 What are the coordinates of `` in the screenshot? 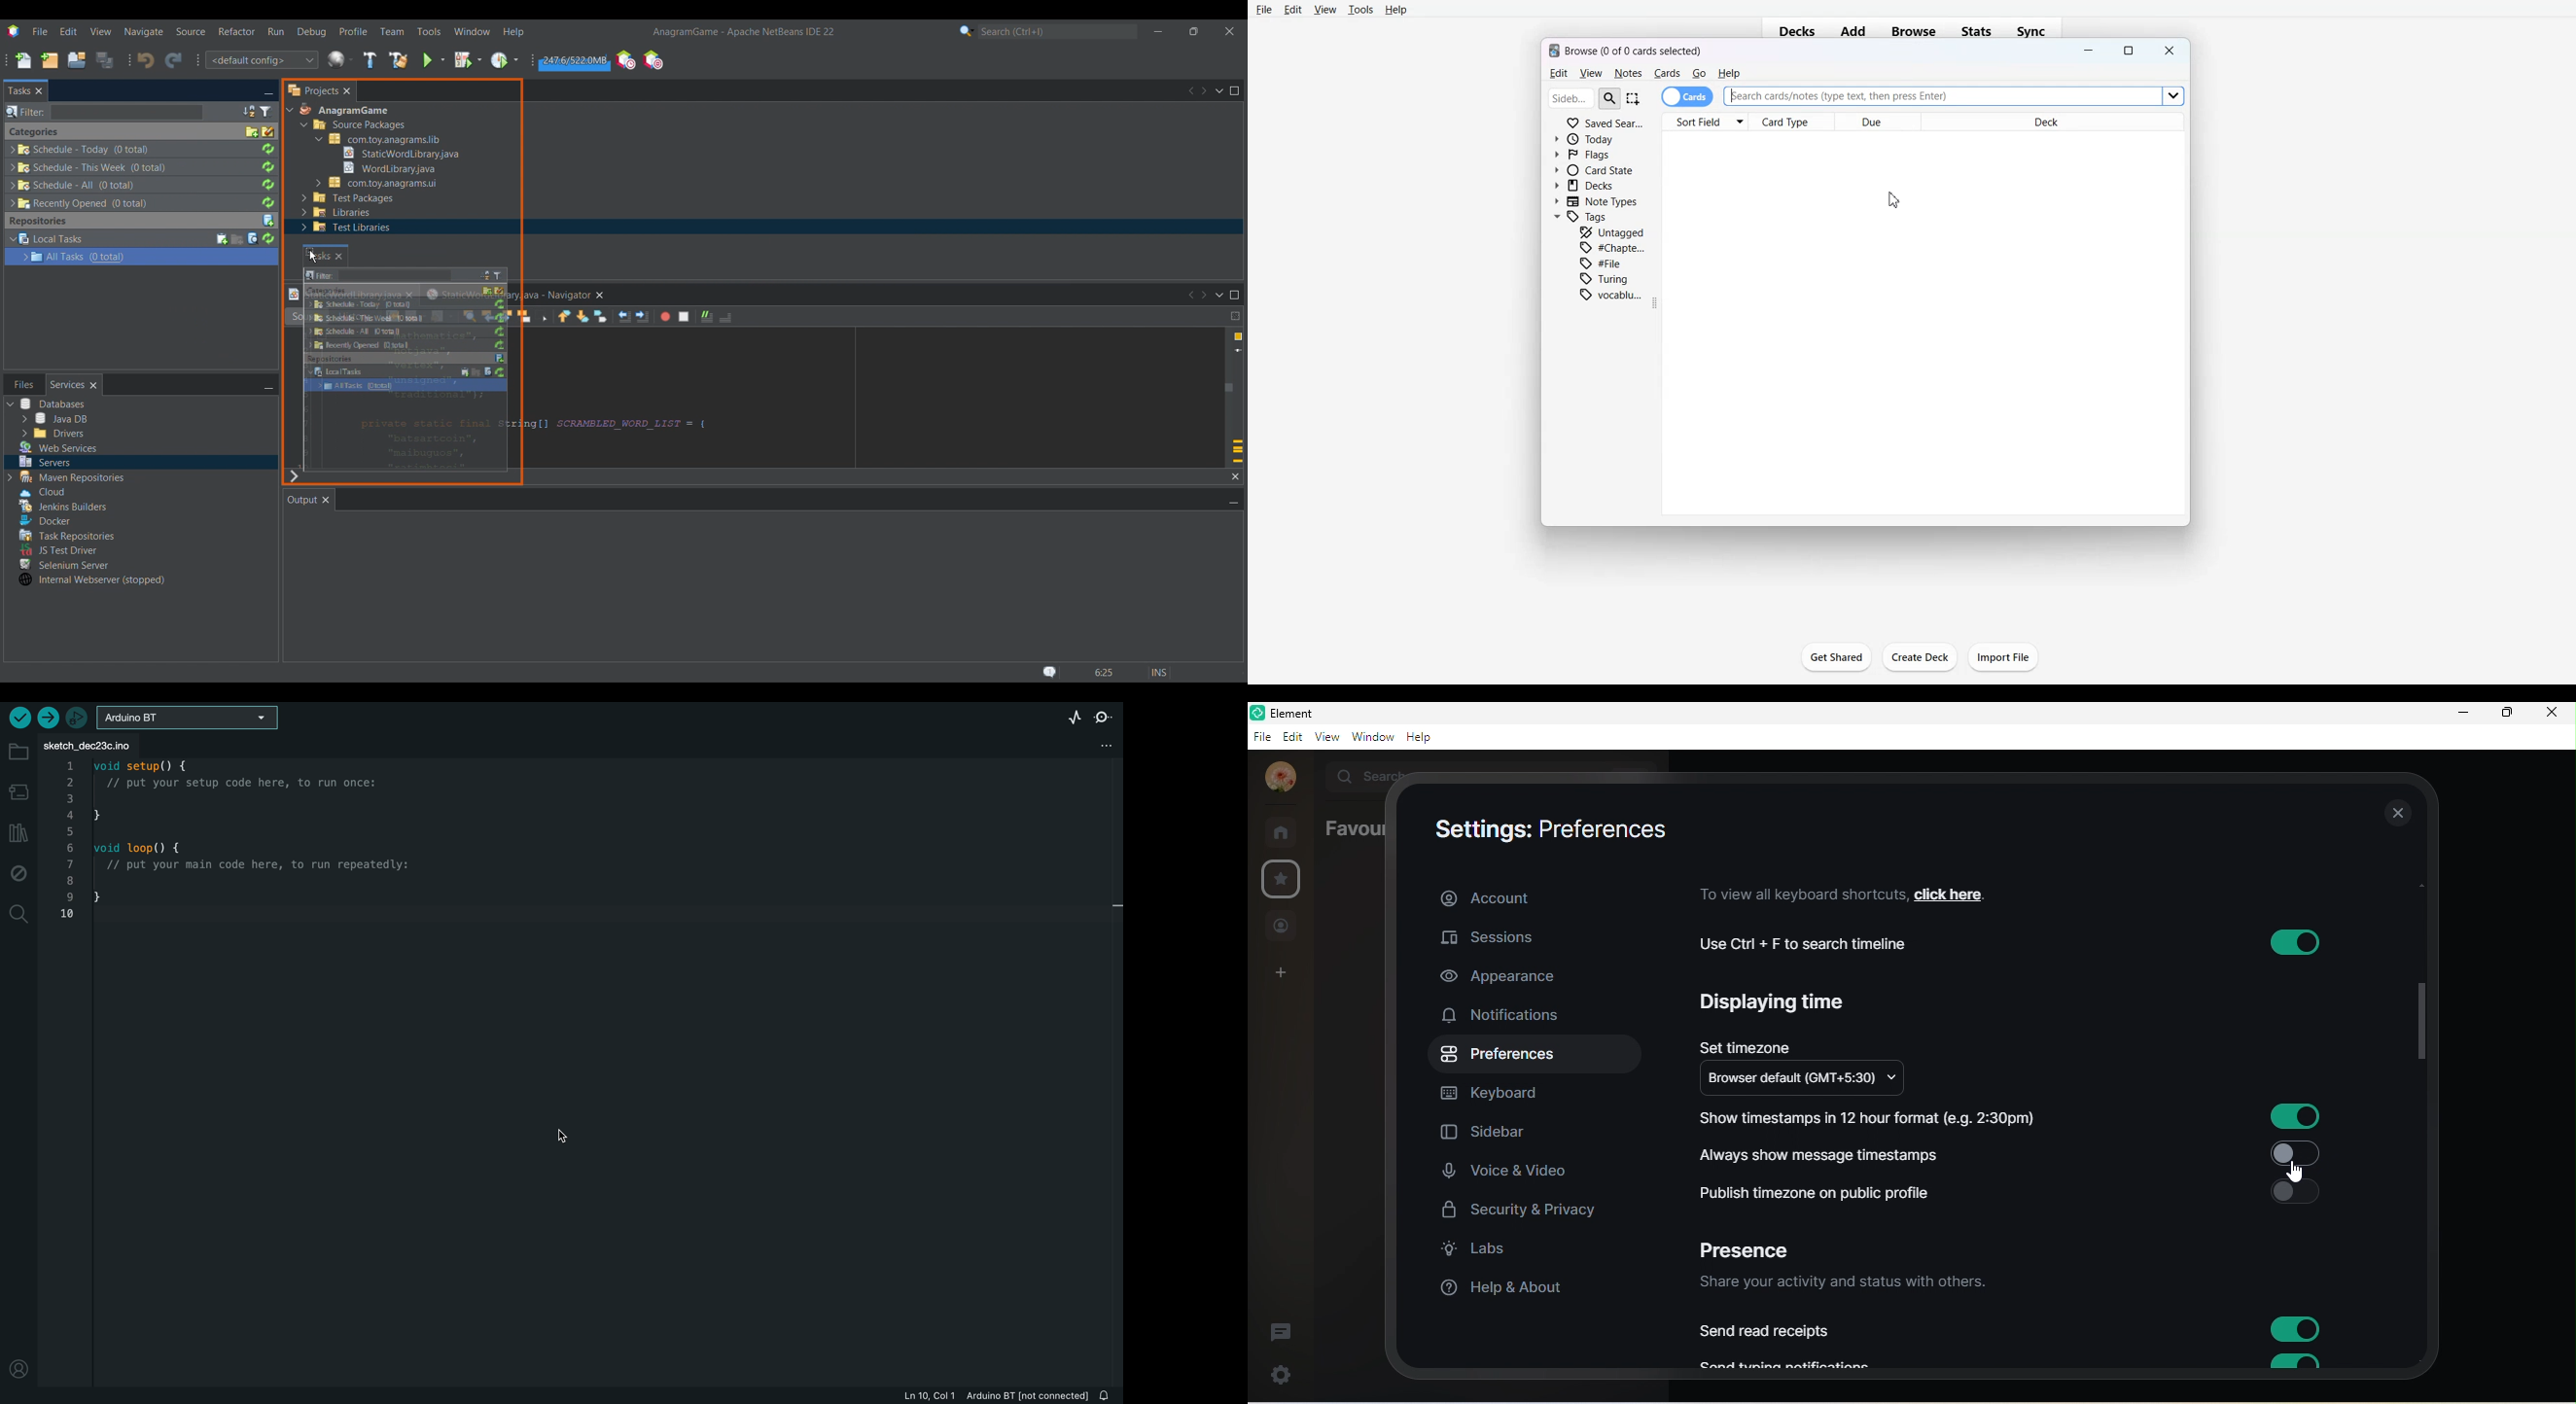 It's located at (409, 385).